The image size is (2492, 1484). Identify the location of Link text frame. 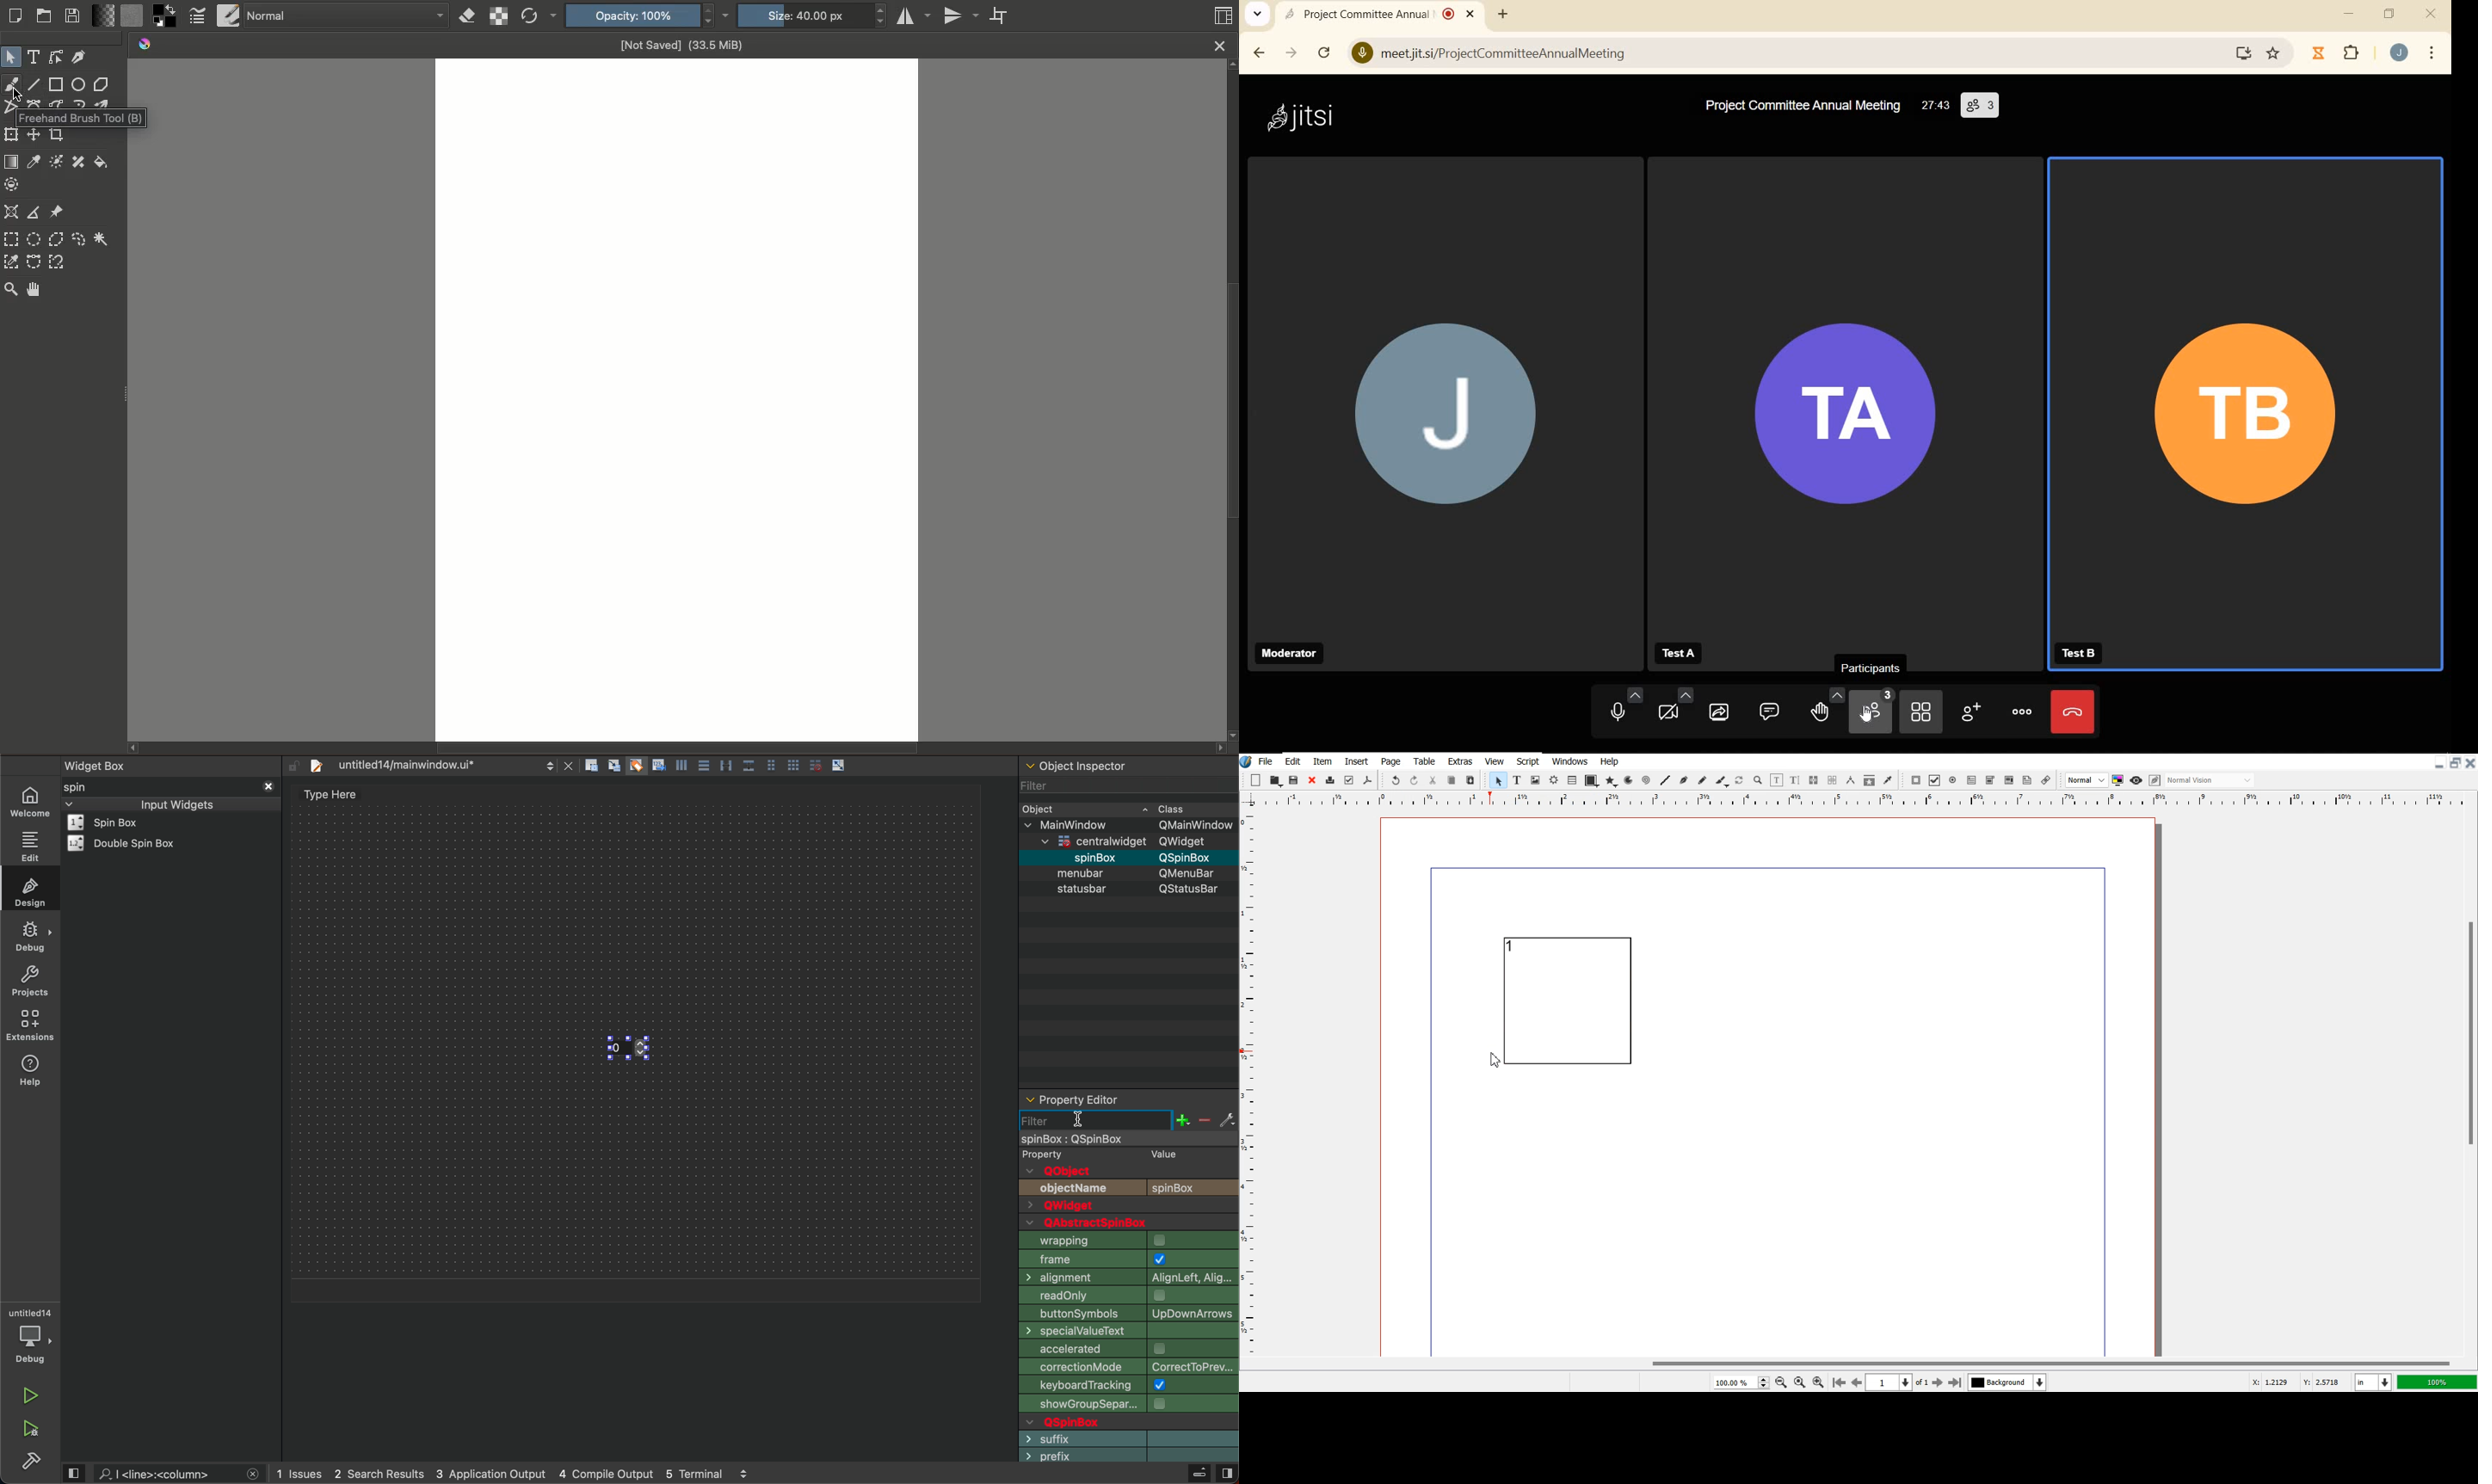
(1814, 781).